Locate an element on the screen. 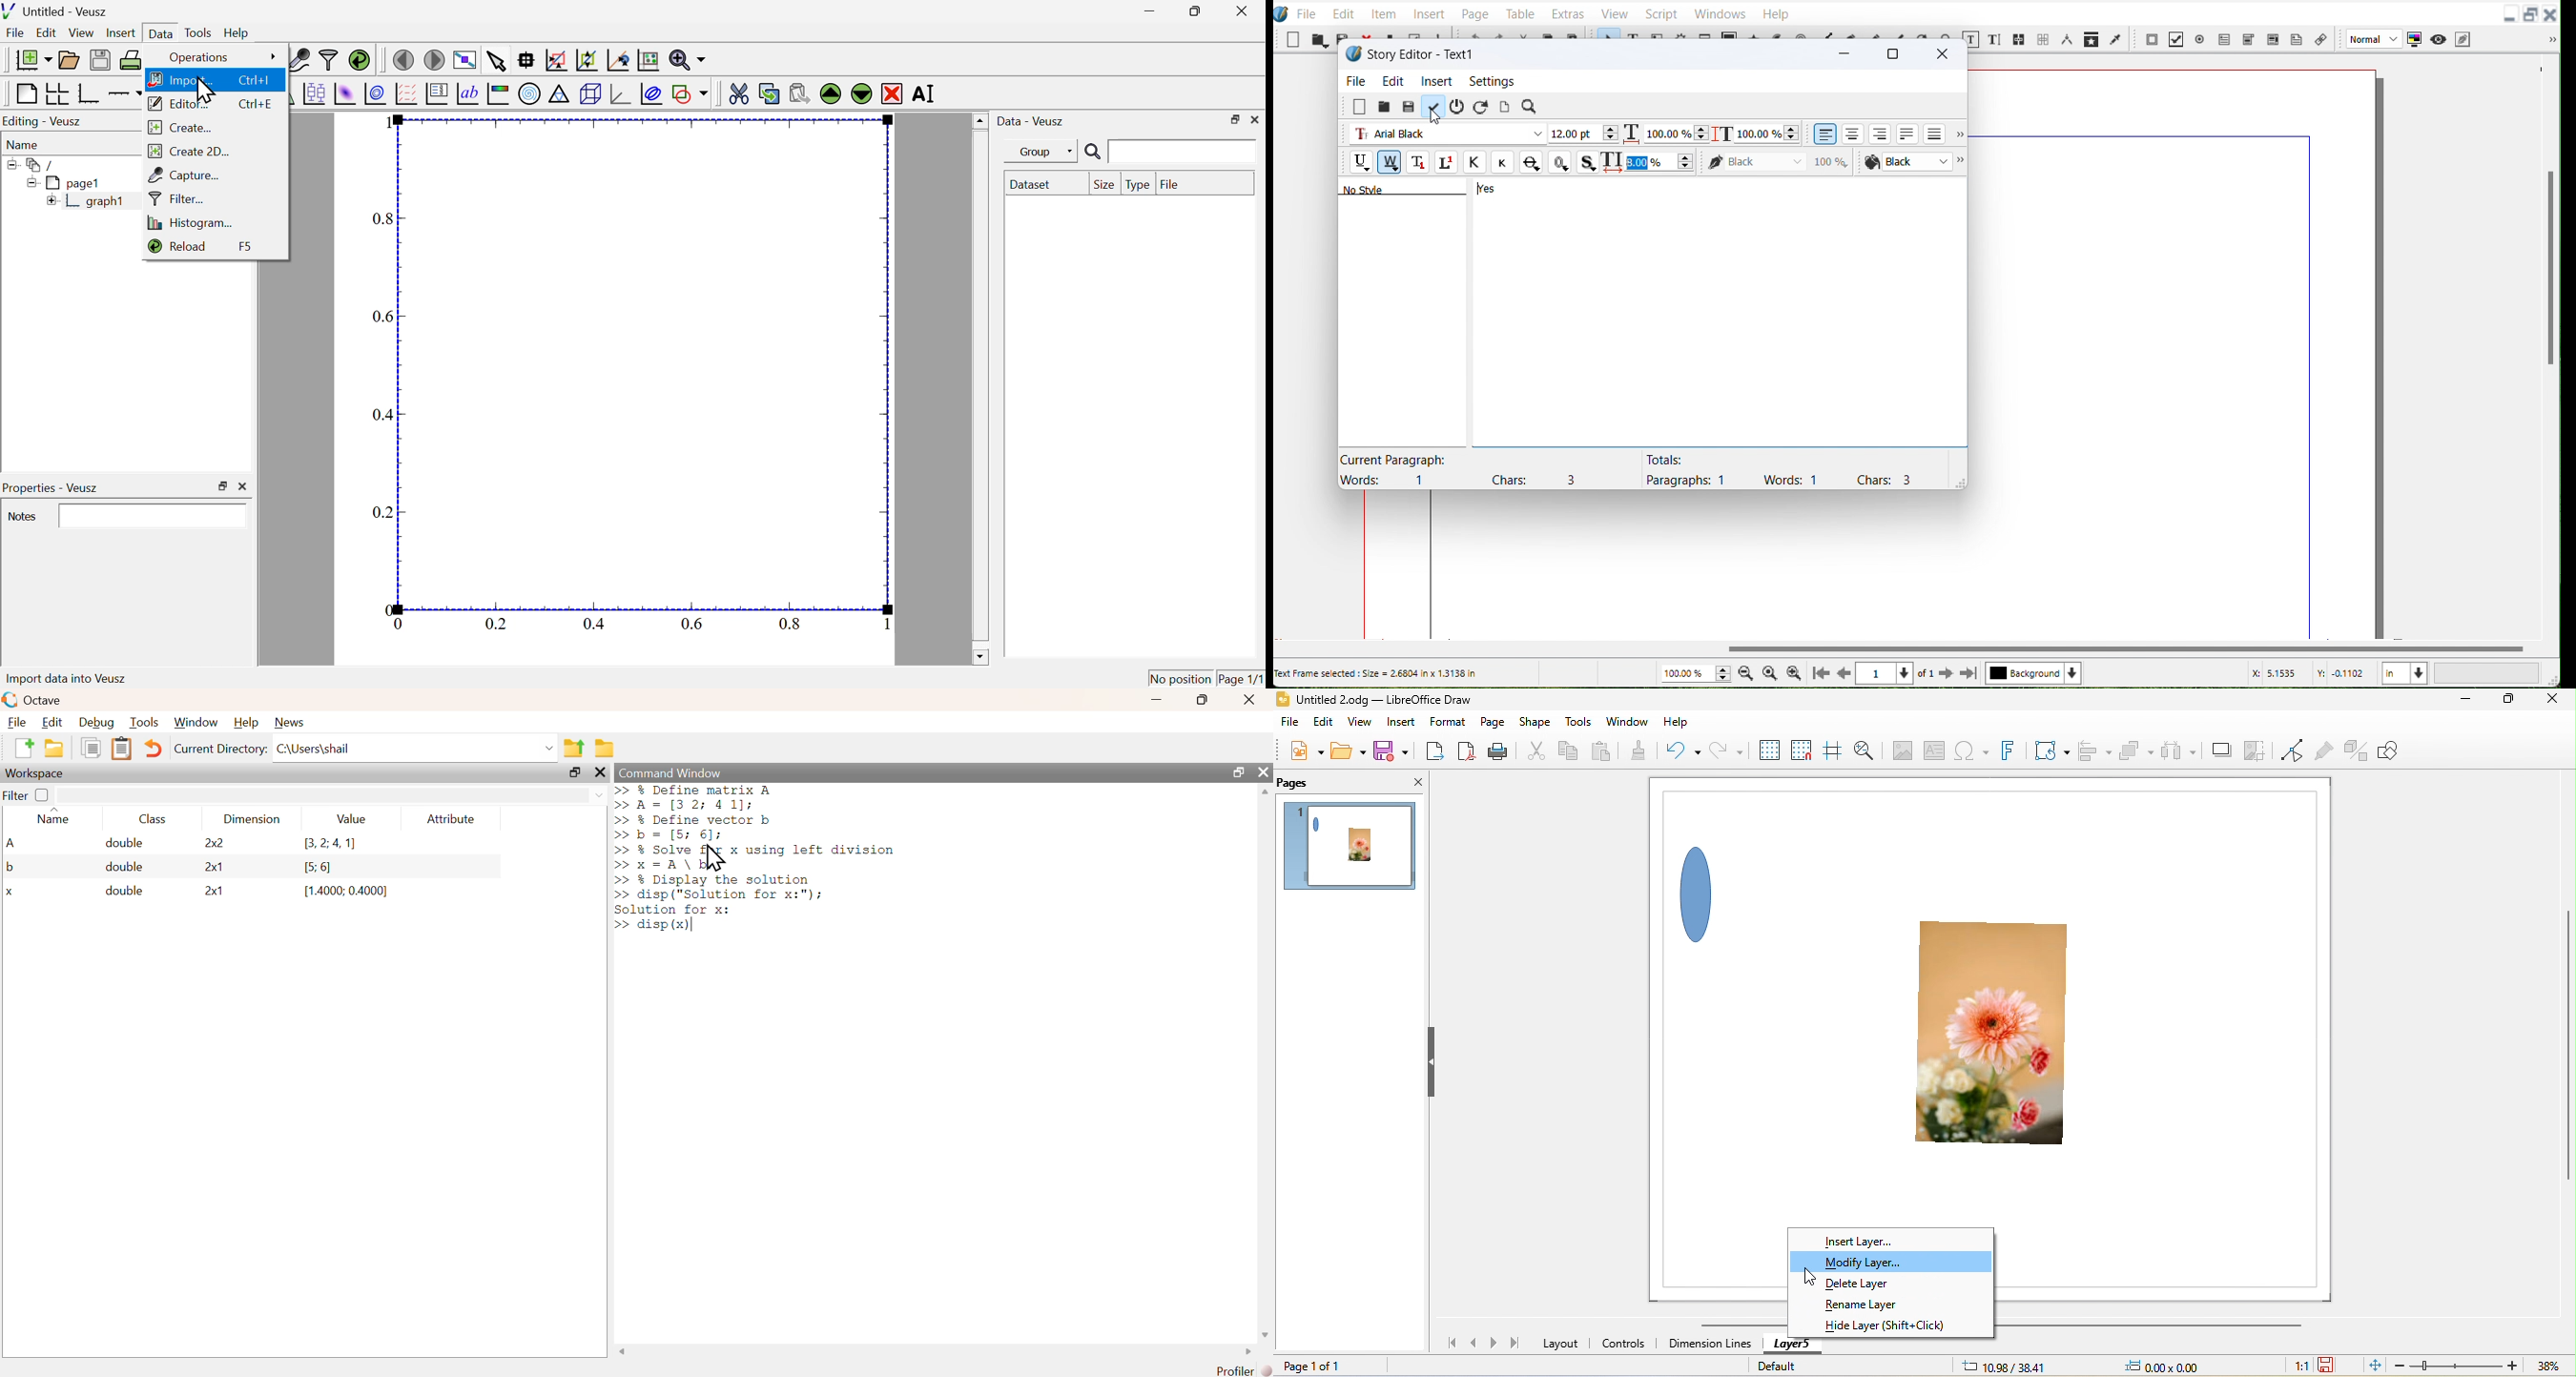  insert is located at coordinates (1400, 721).